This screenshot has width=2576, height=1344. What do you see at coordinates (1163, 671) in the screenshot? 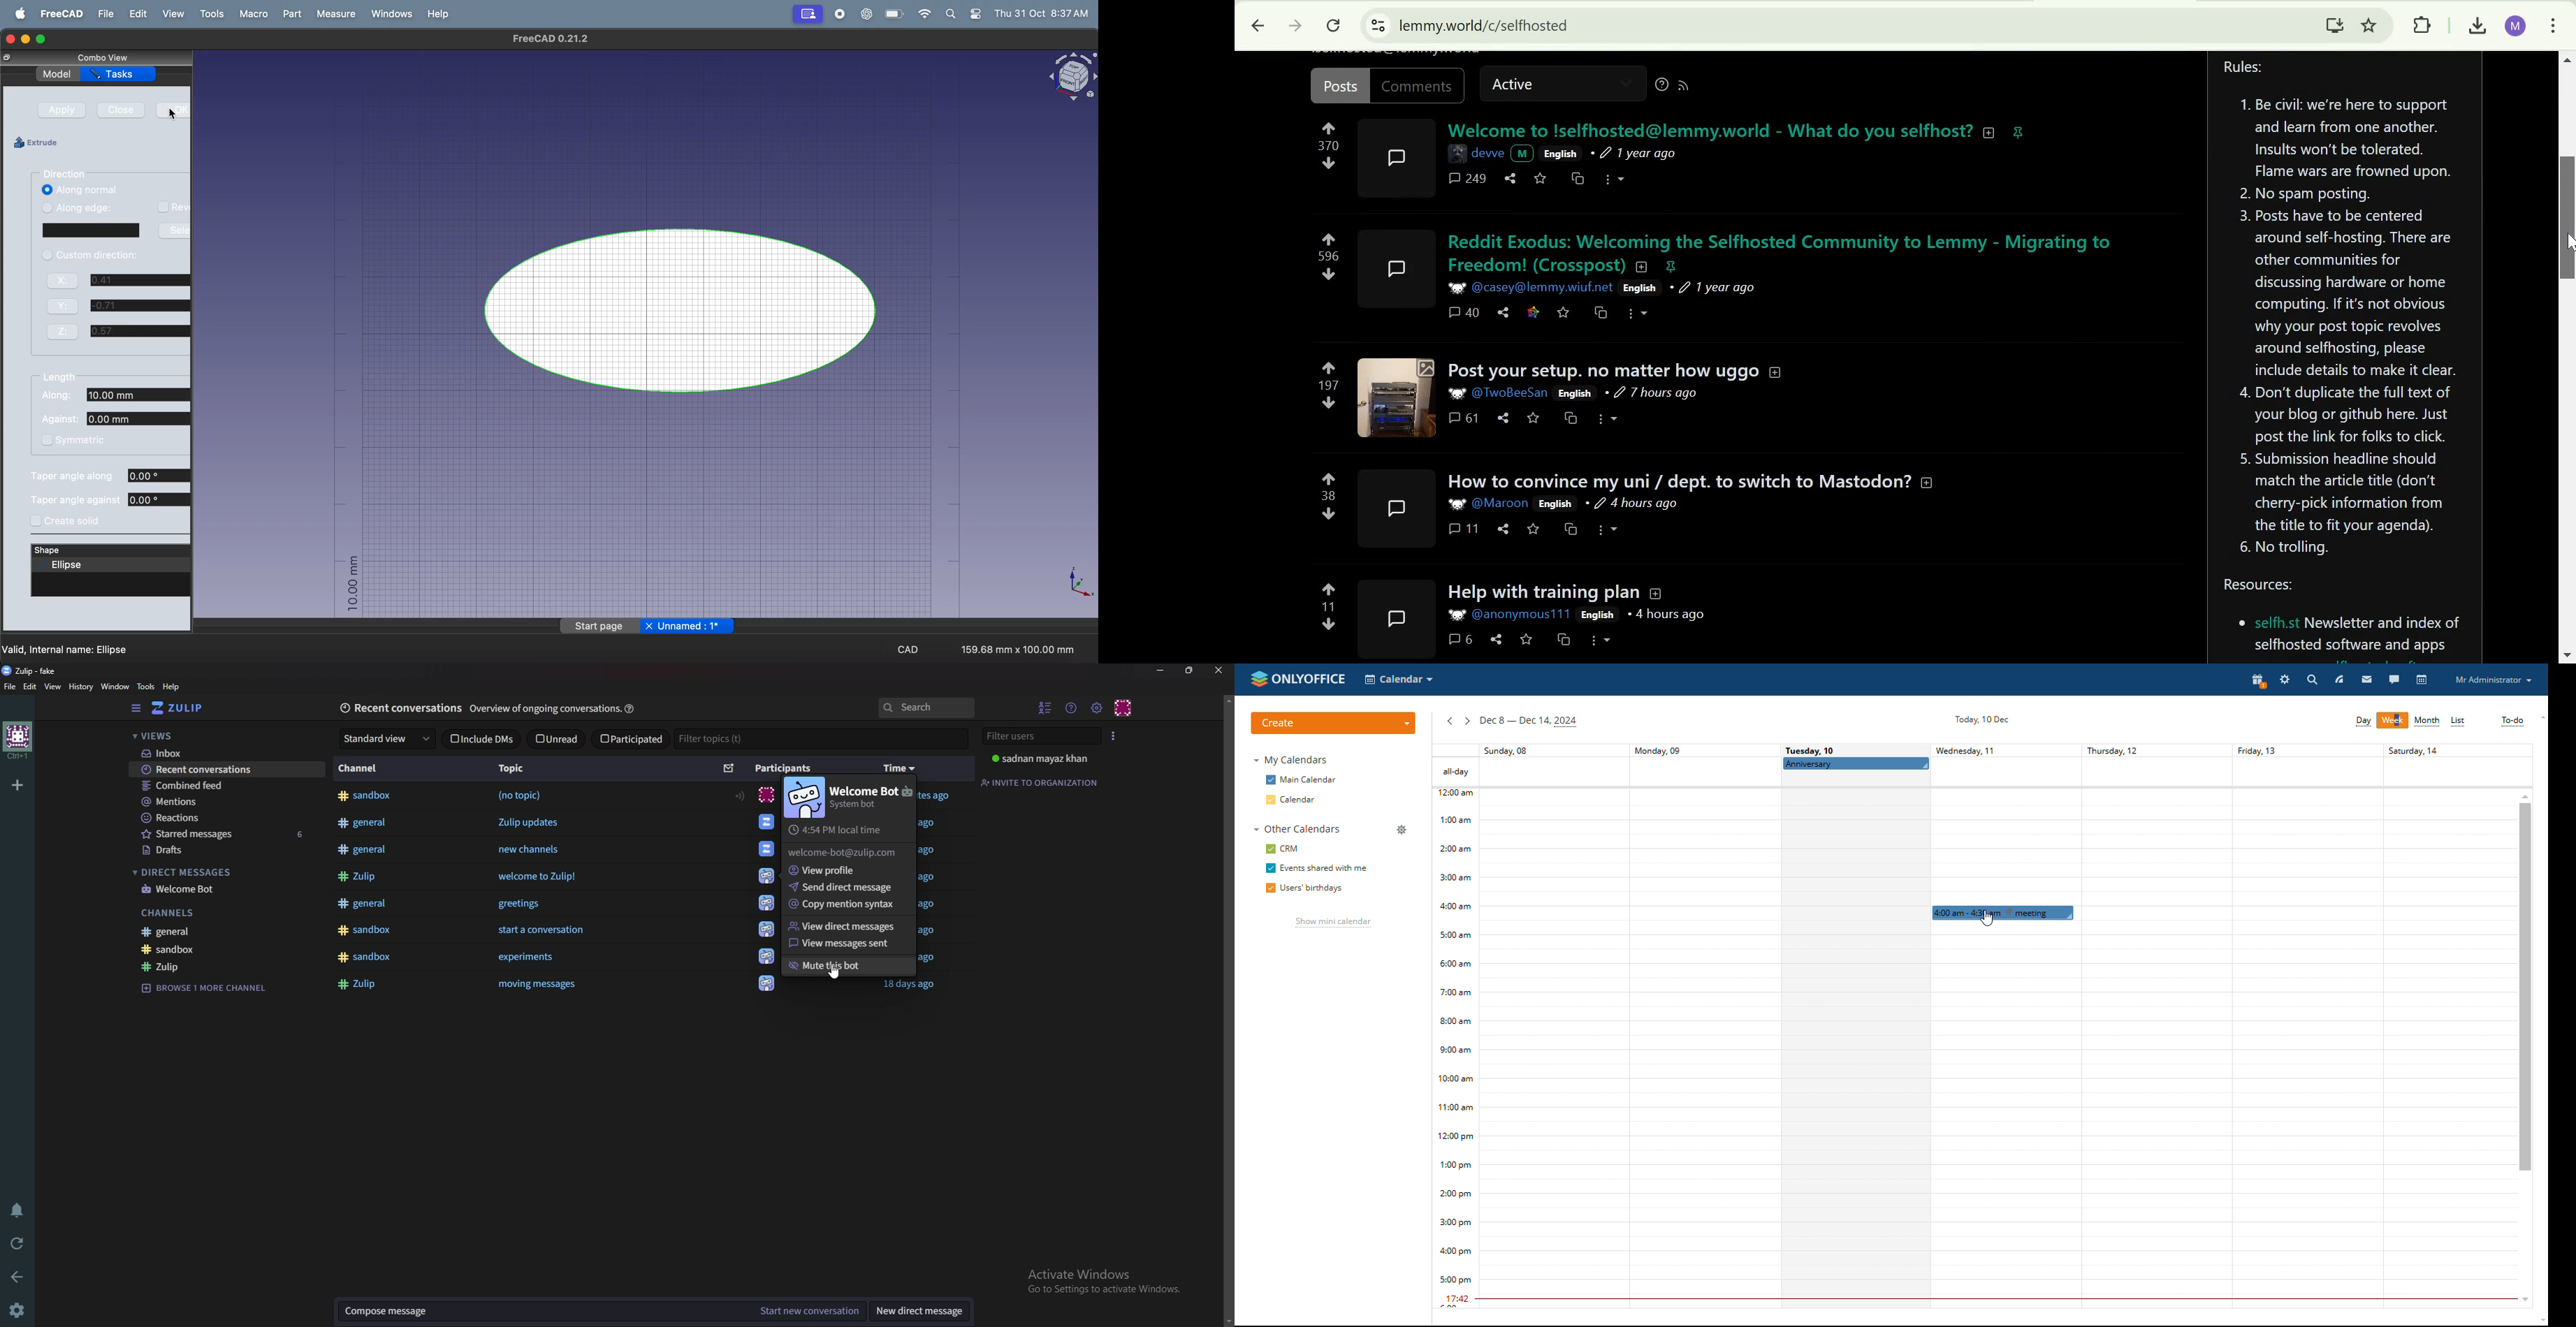
I see `Minimize` at bounding box center [1163, 671].